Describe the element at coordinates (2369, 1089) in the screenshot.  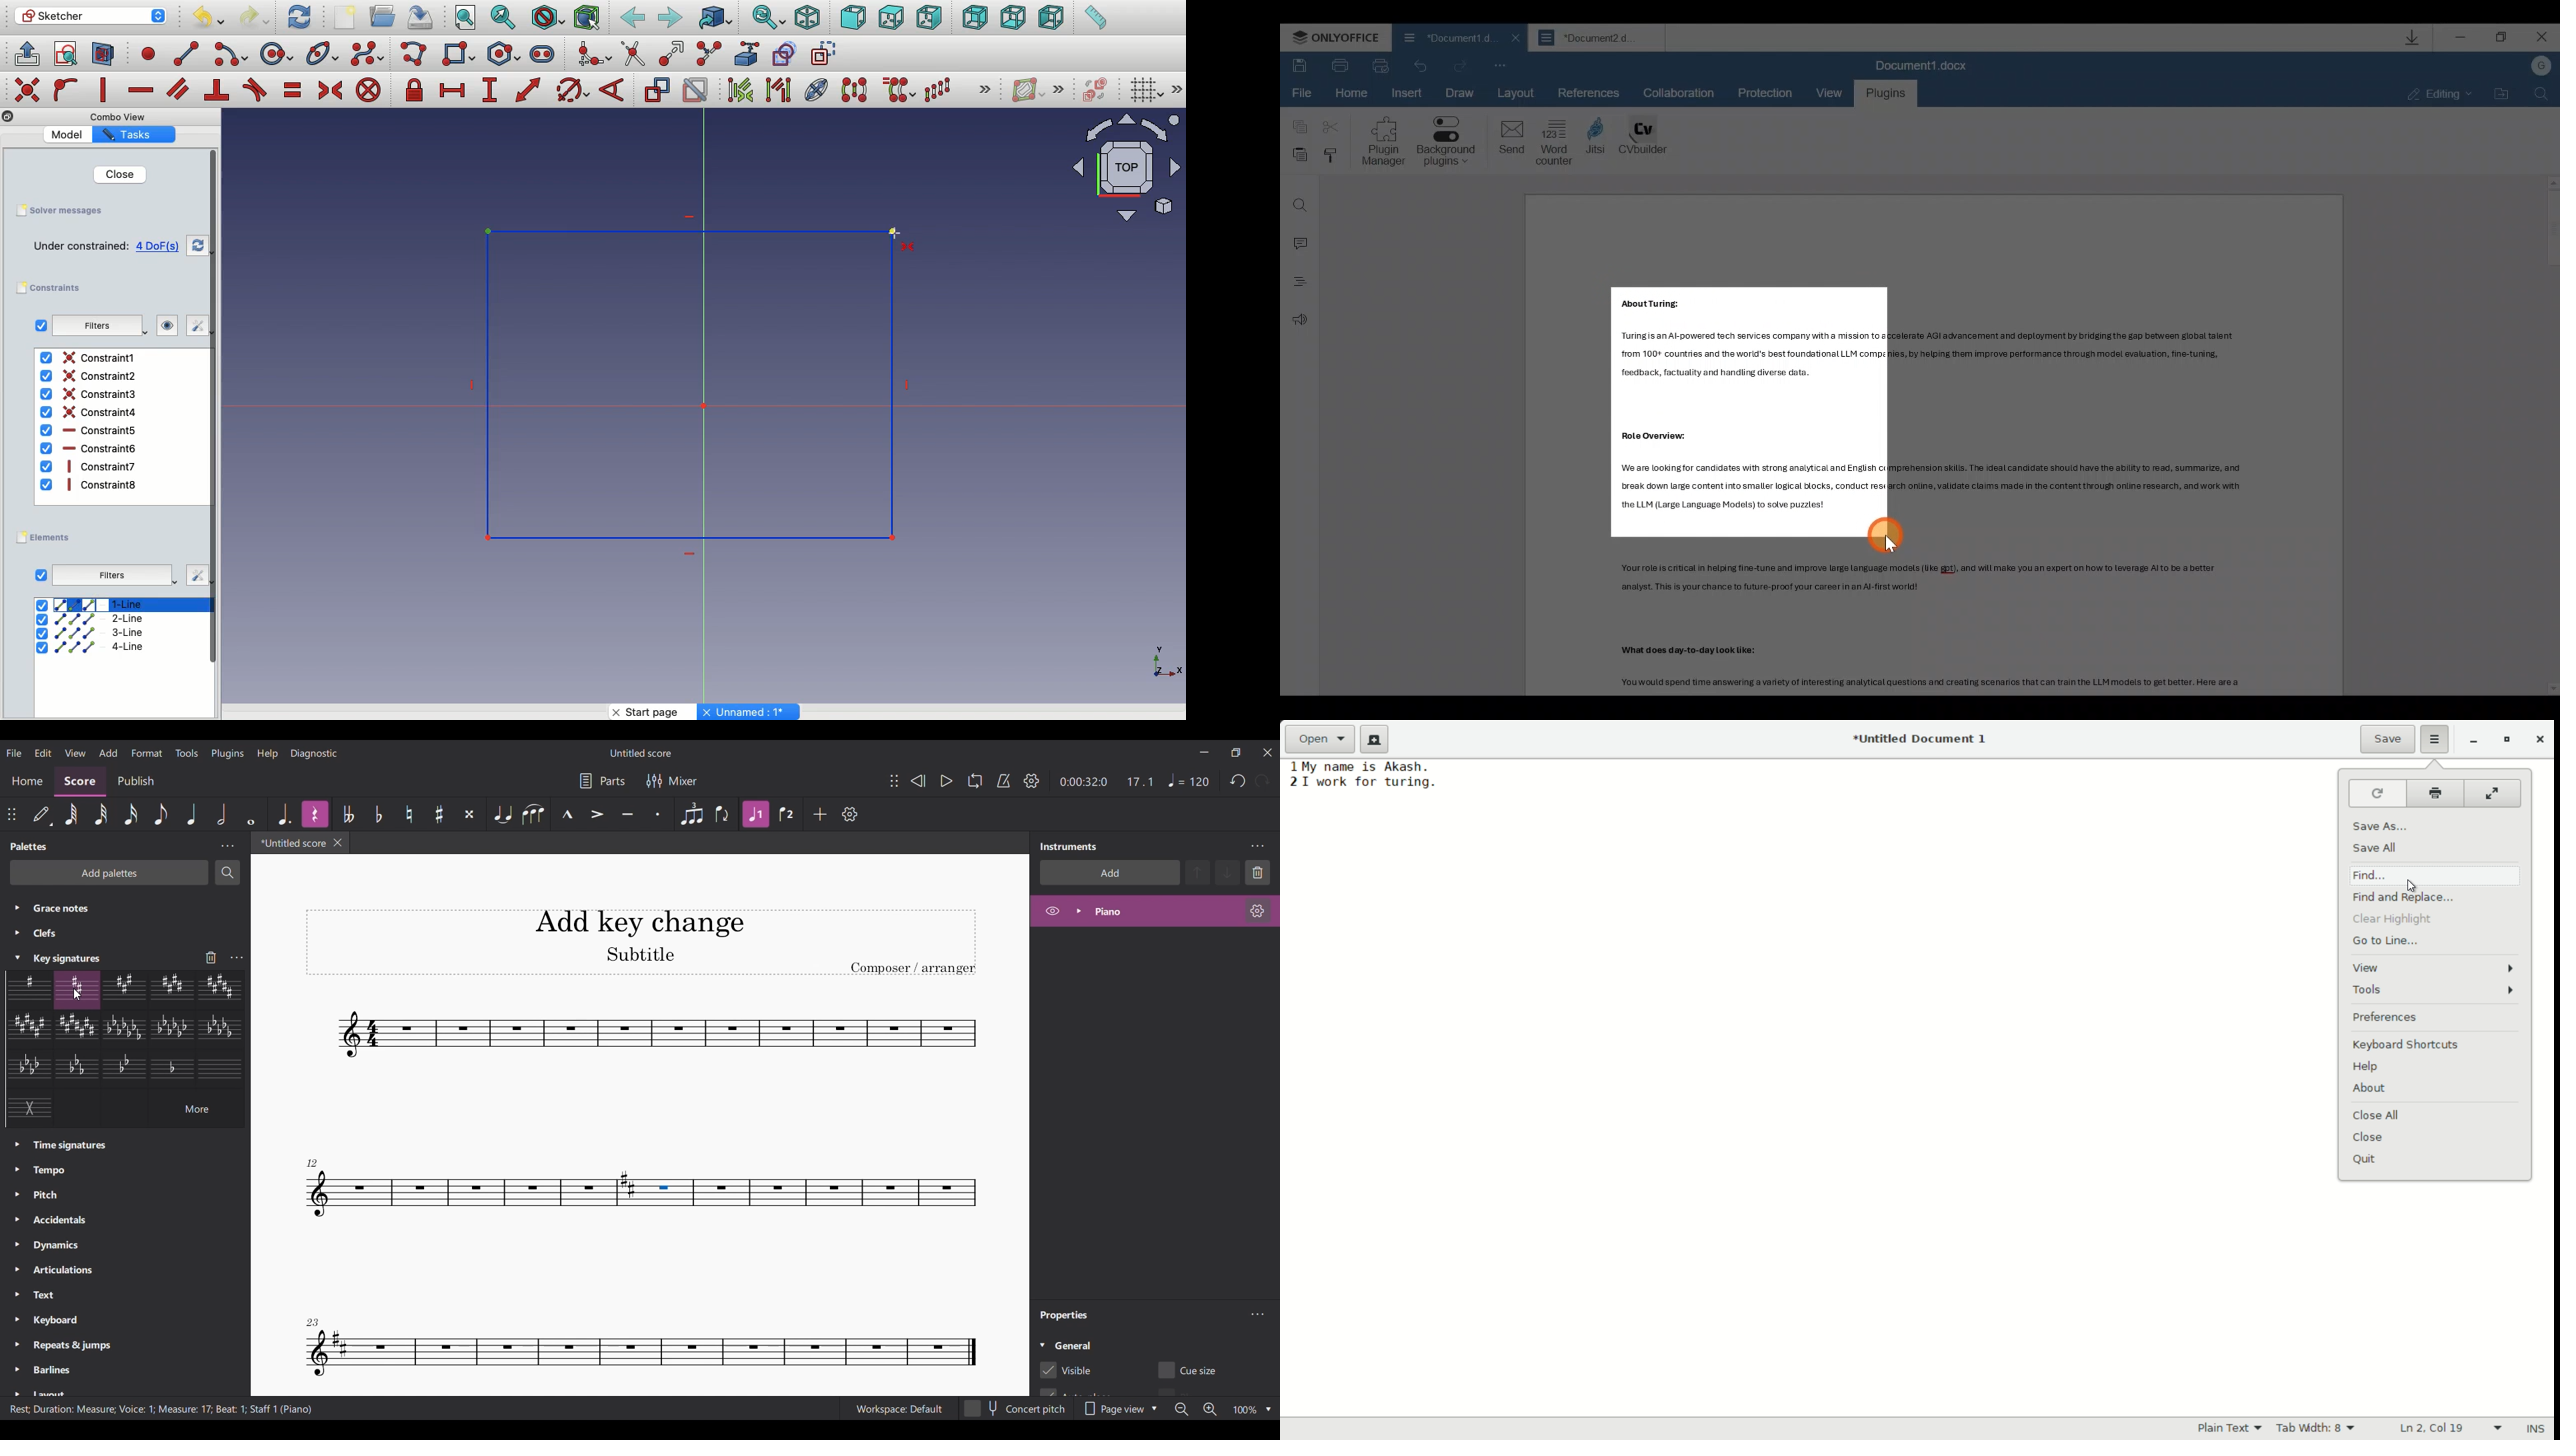
I see `about` at that location.